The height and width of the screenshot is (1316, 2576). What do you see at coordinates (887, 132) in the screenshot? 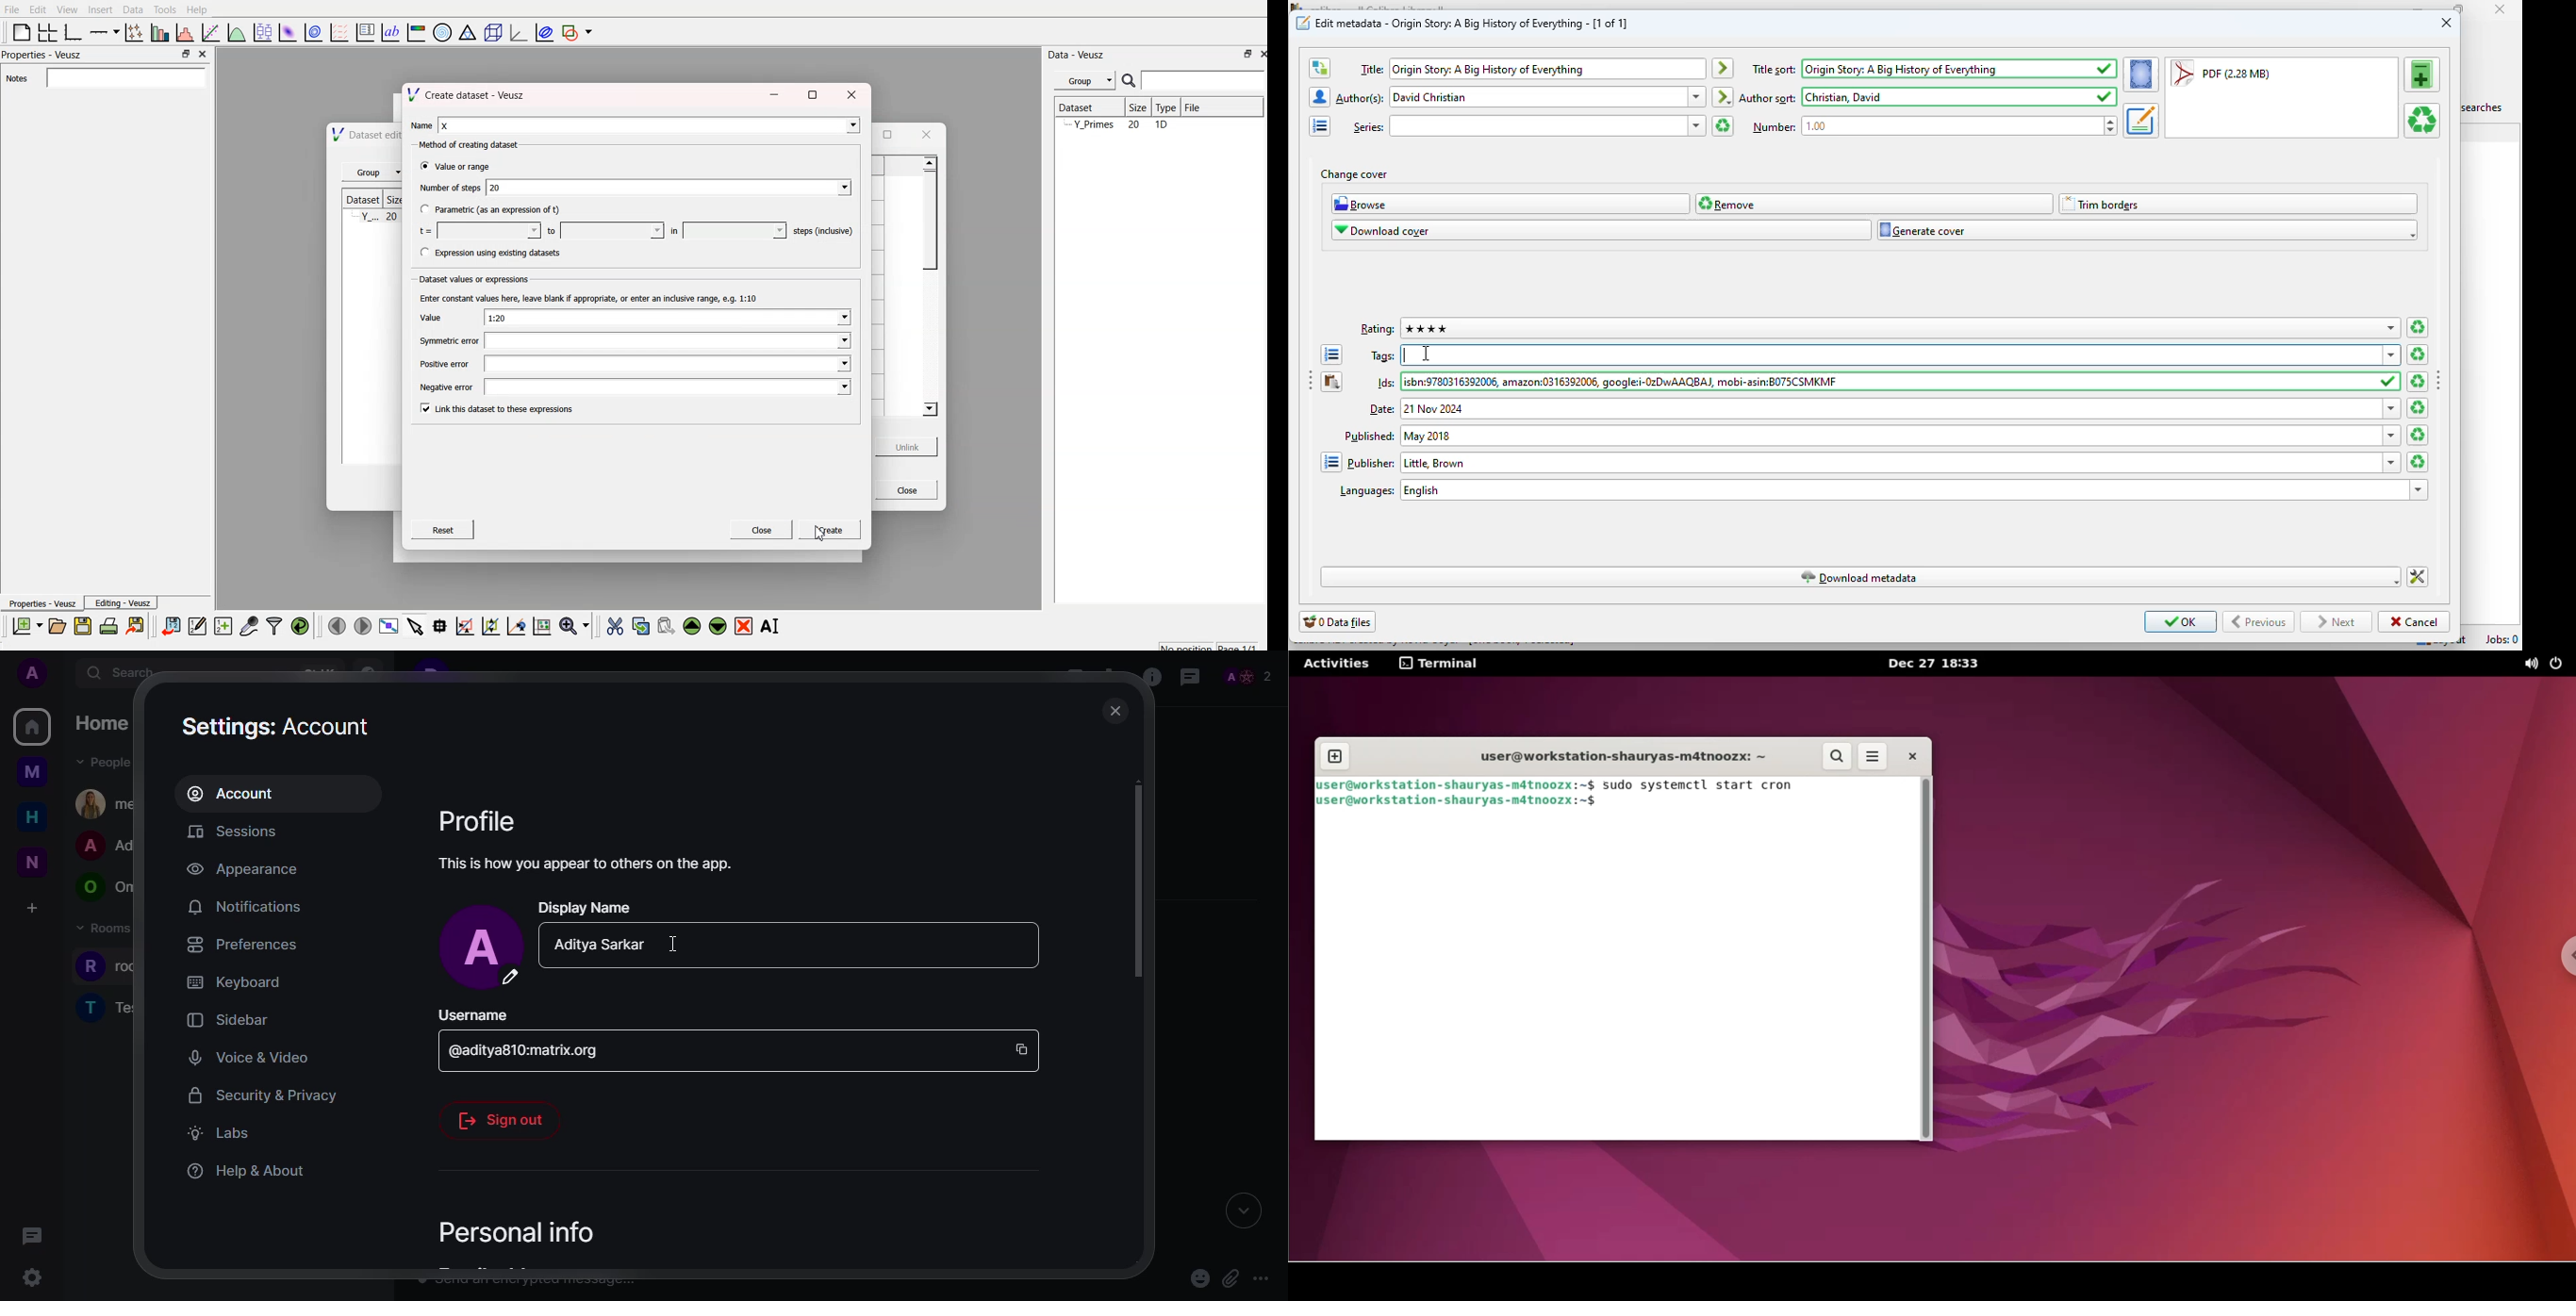
I see `maximize` at bounding box center [887, 132].